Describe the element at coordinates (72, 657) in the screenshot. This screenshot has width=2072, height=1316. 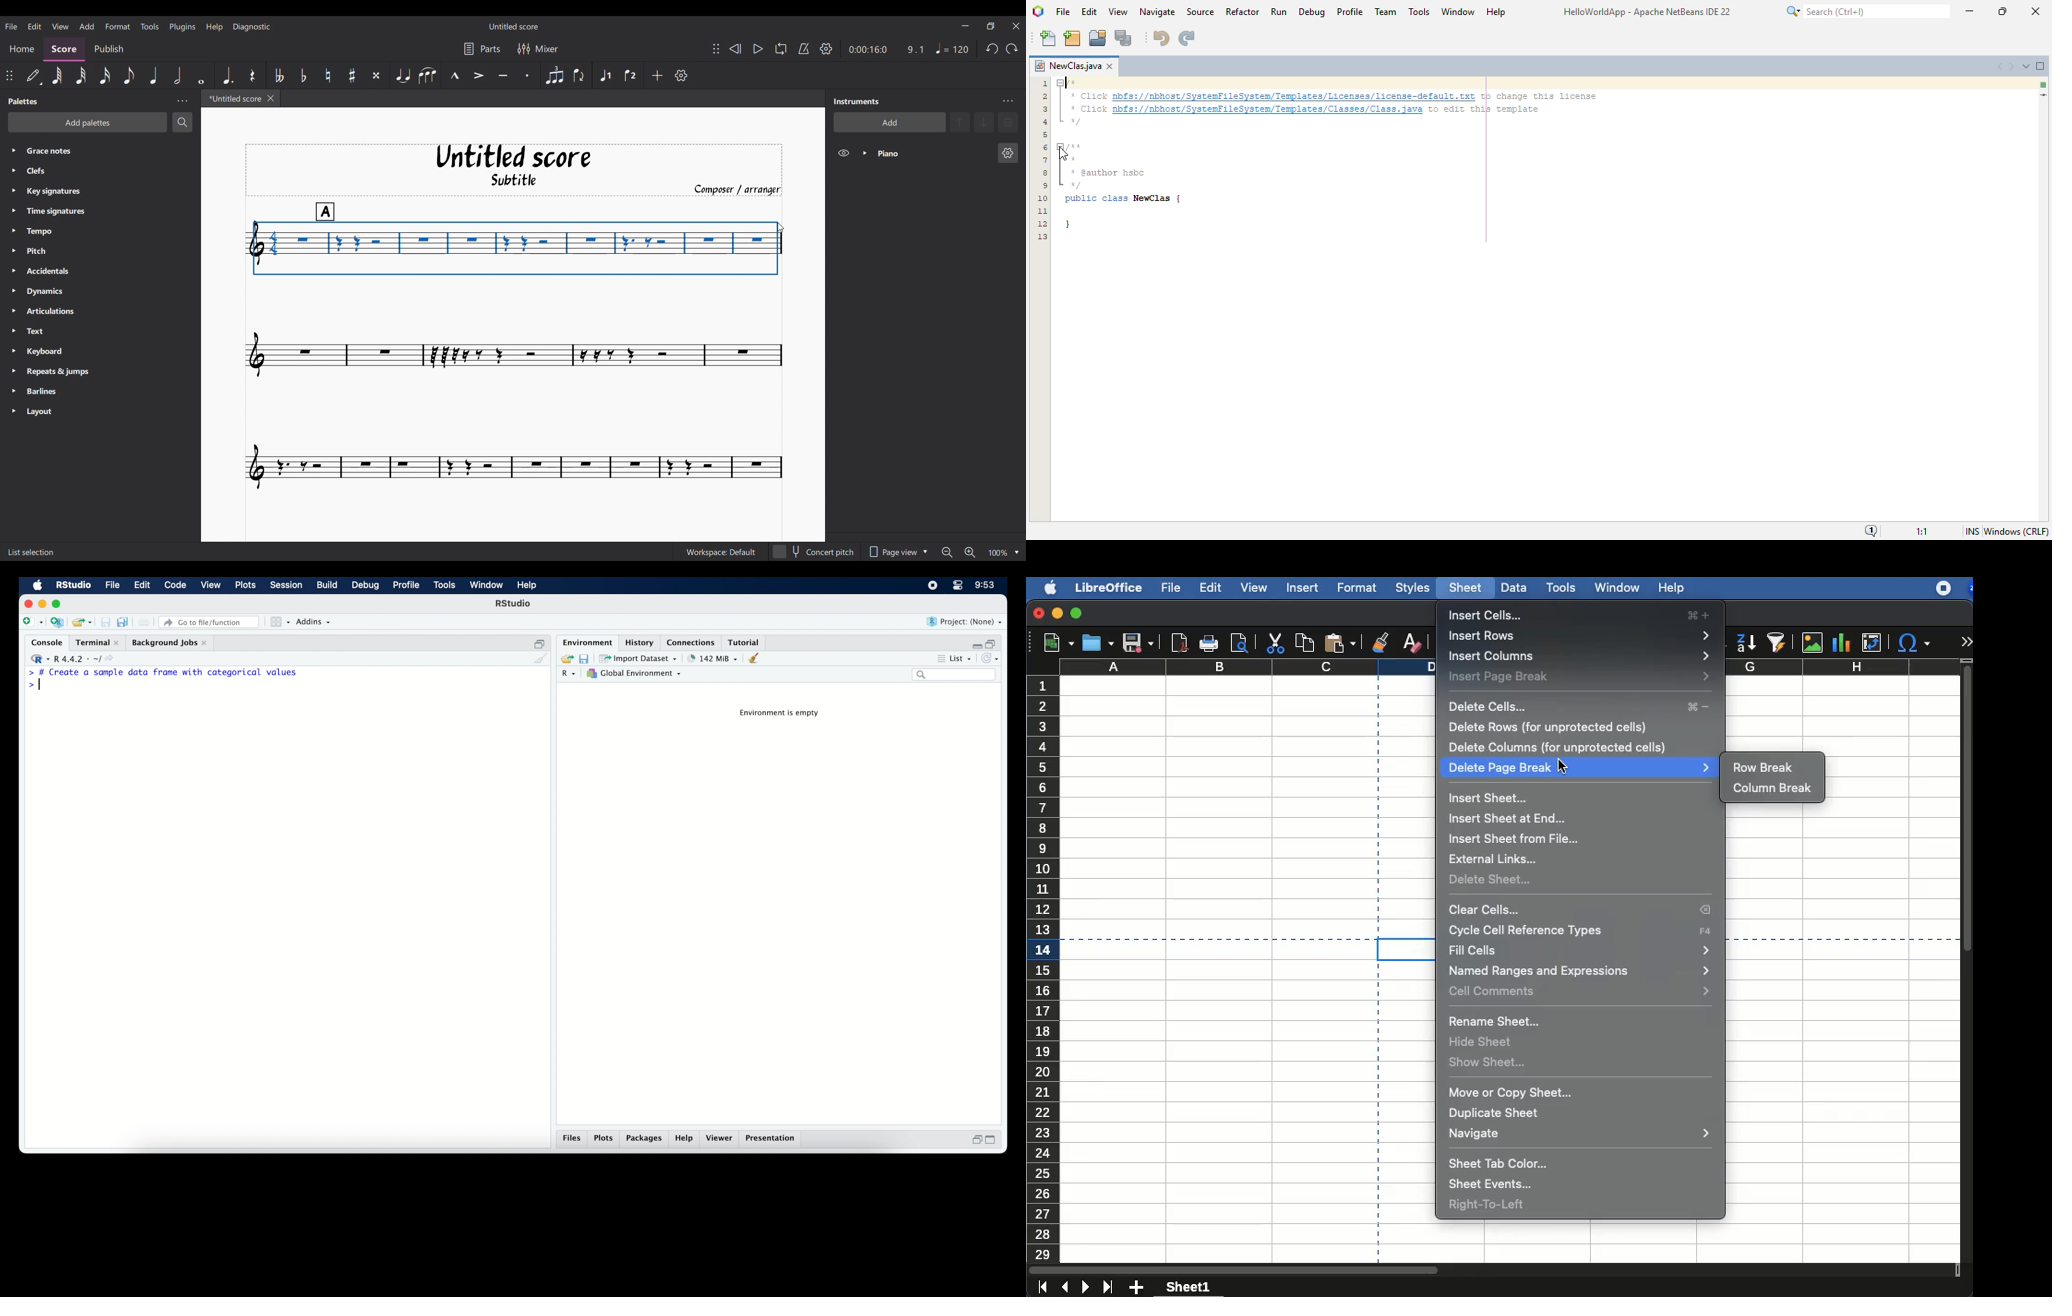
I see `R 4.4.2` at that location.